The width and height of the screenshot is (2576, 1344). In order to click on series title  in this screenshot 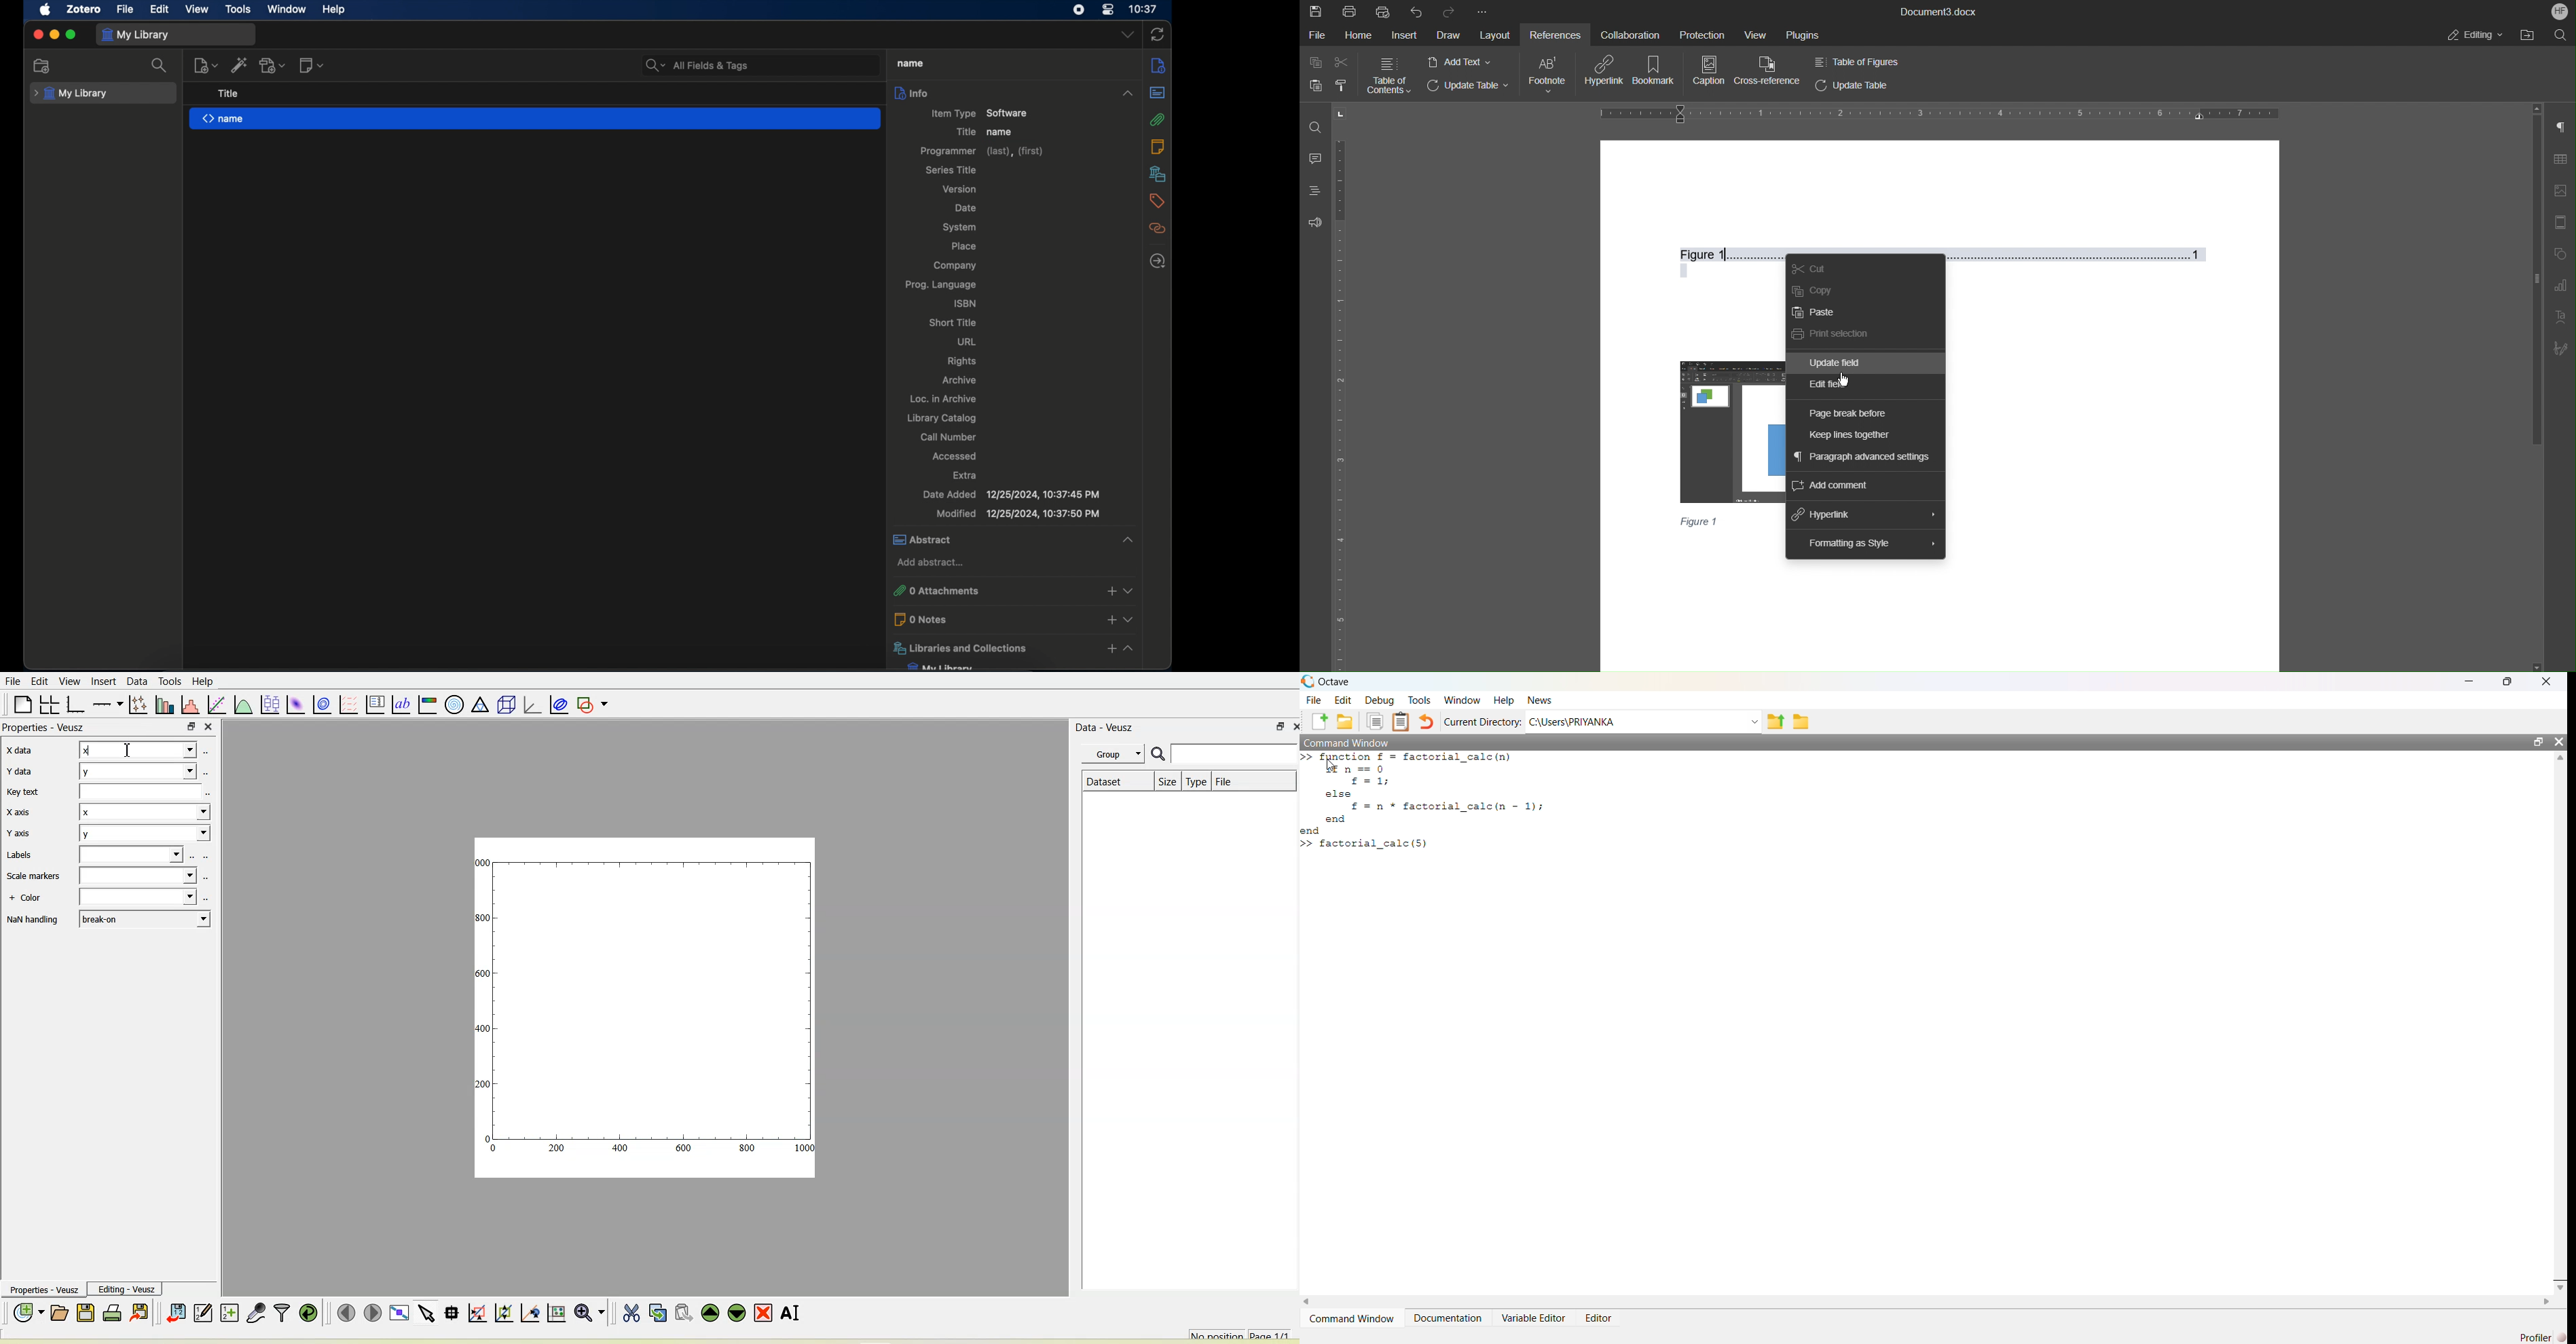, I will do `click(950, 170)`.